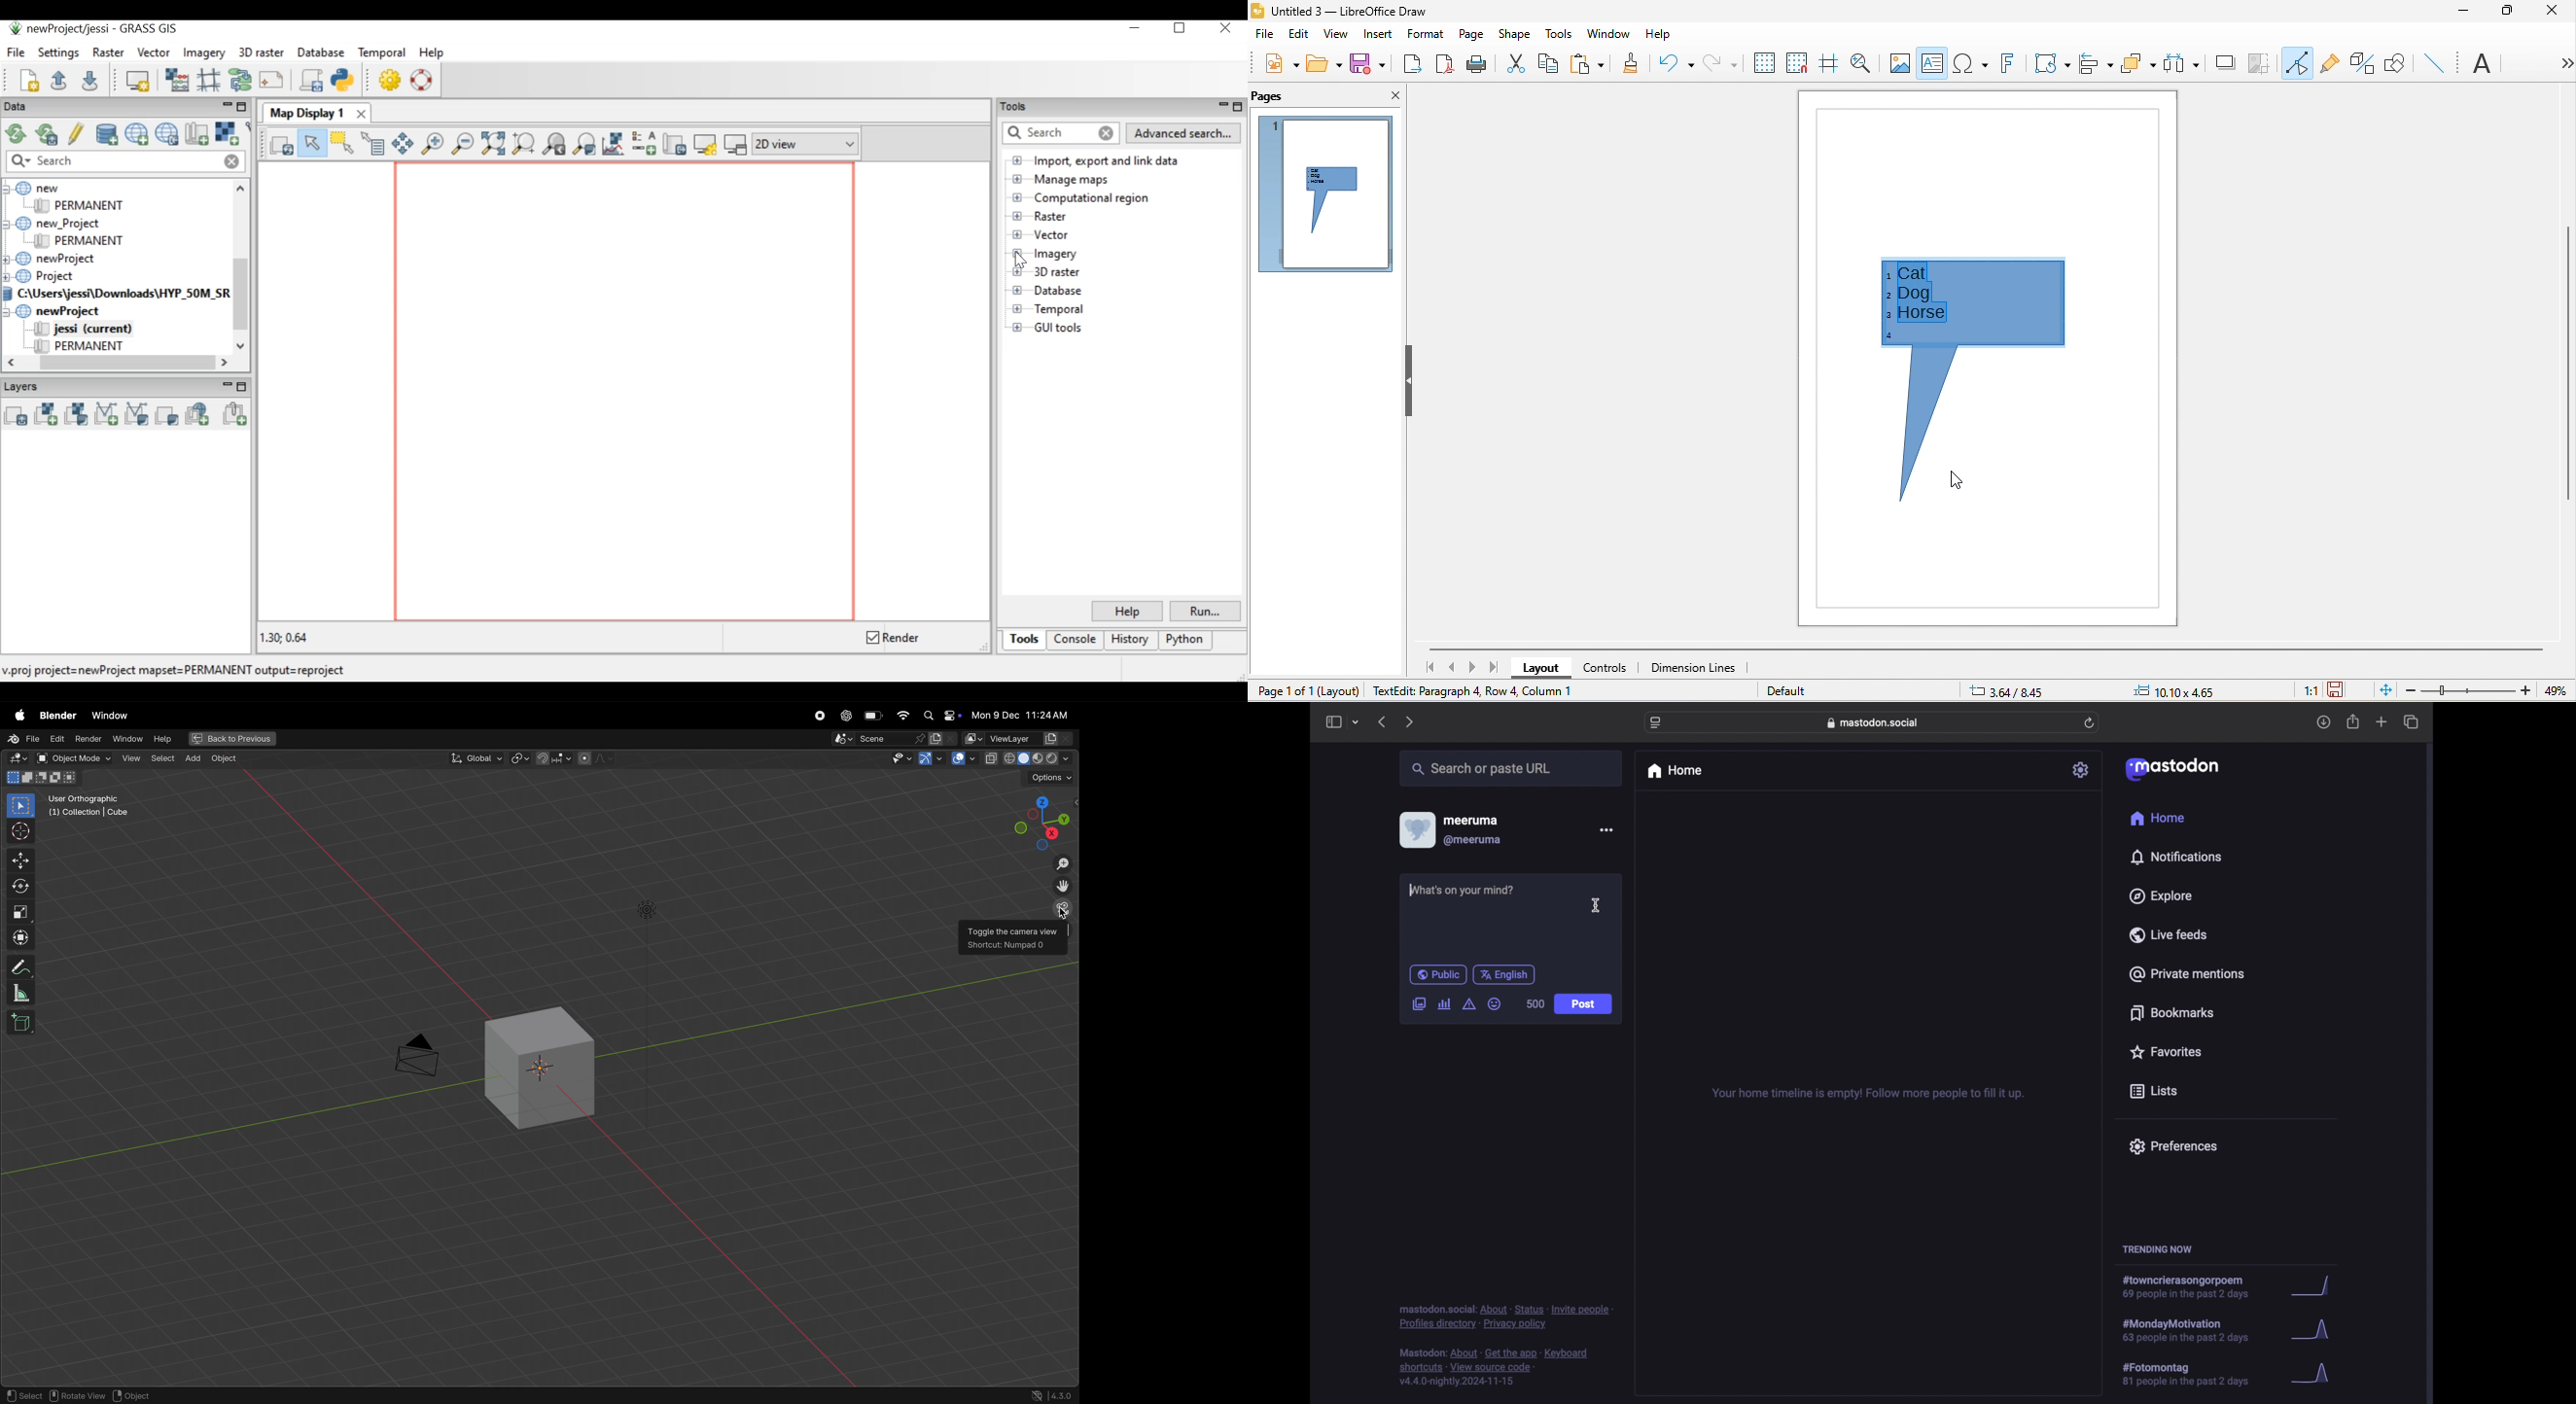  Describe the element at coordinates (2005, 65) in the screenshot. I see `fontwork text` at that location.